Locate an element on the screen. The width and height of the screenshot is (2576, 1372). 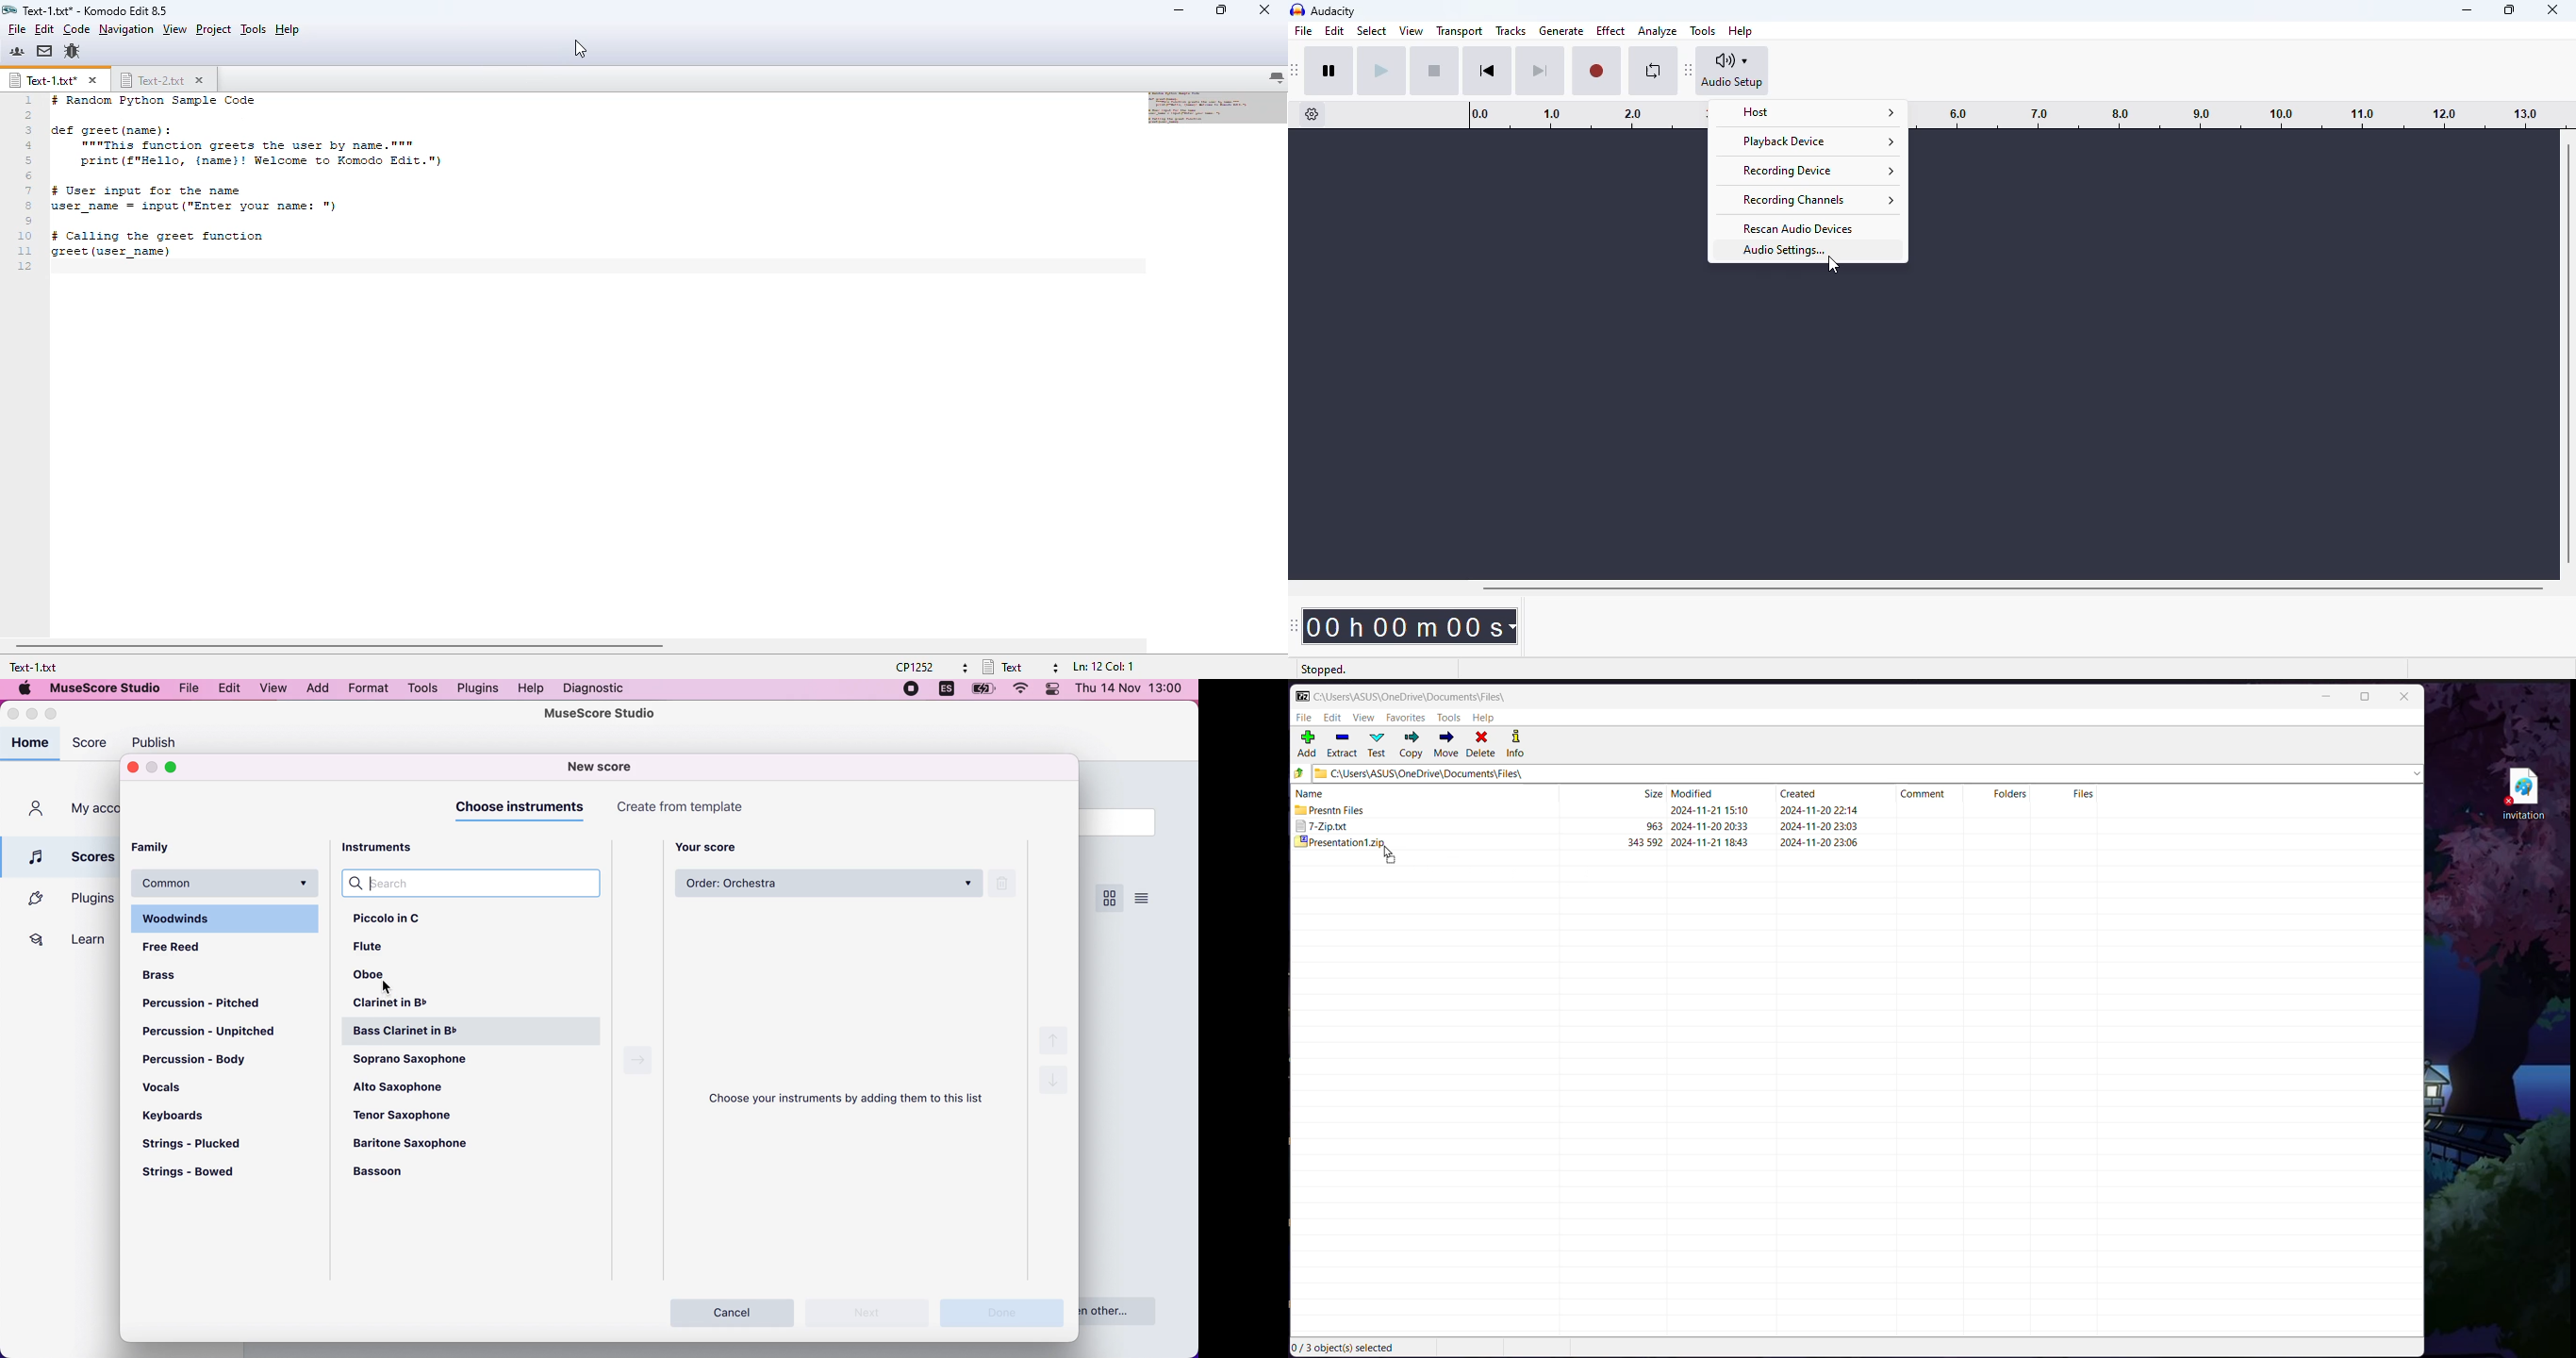
report a bug in the komodo bugzilla database is located at coordinates (72, 52).